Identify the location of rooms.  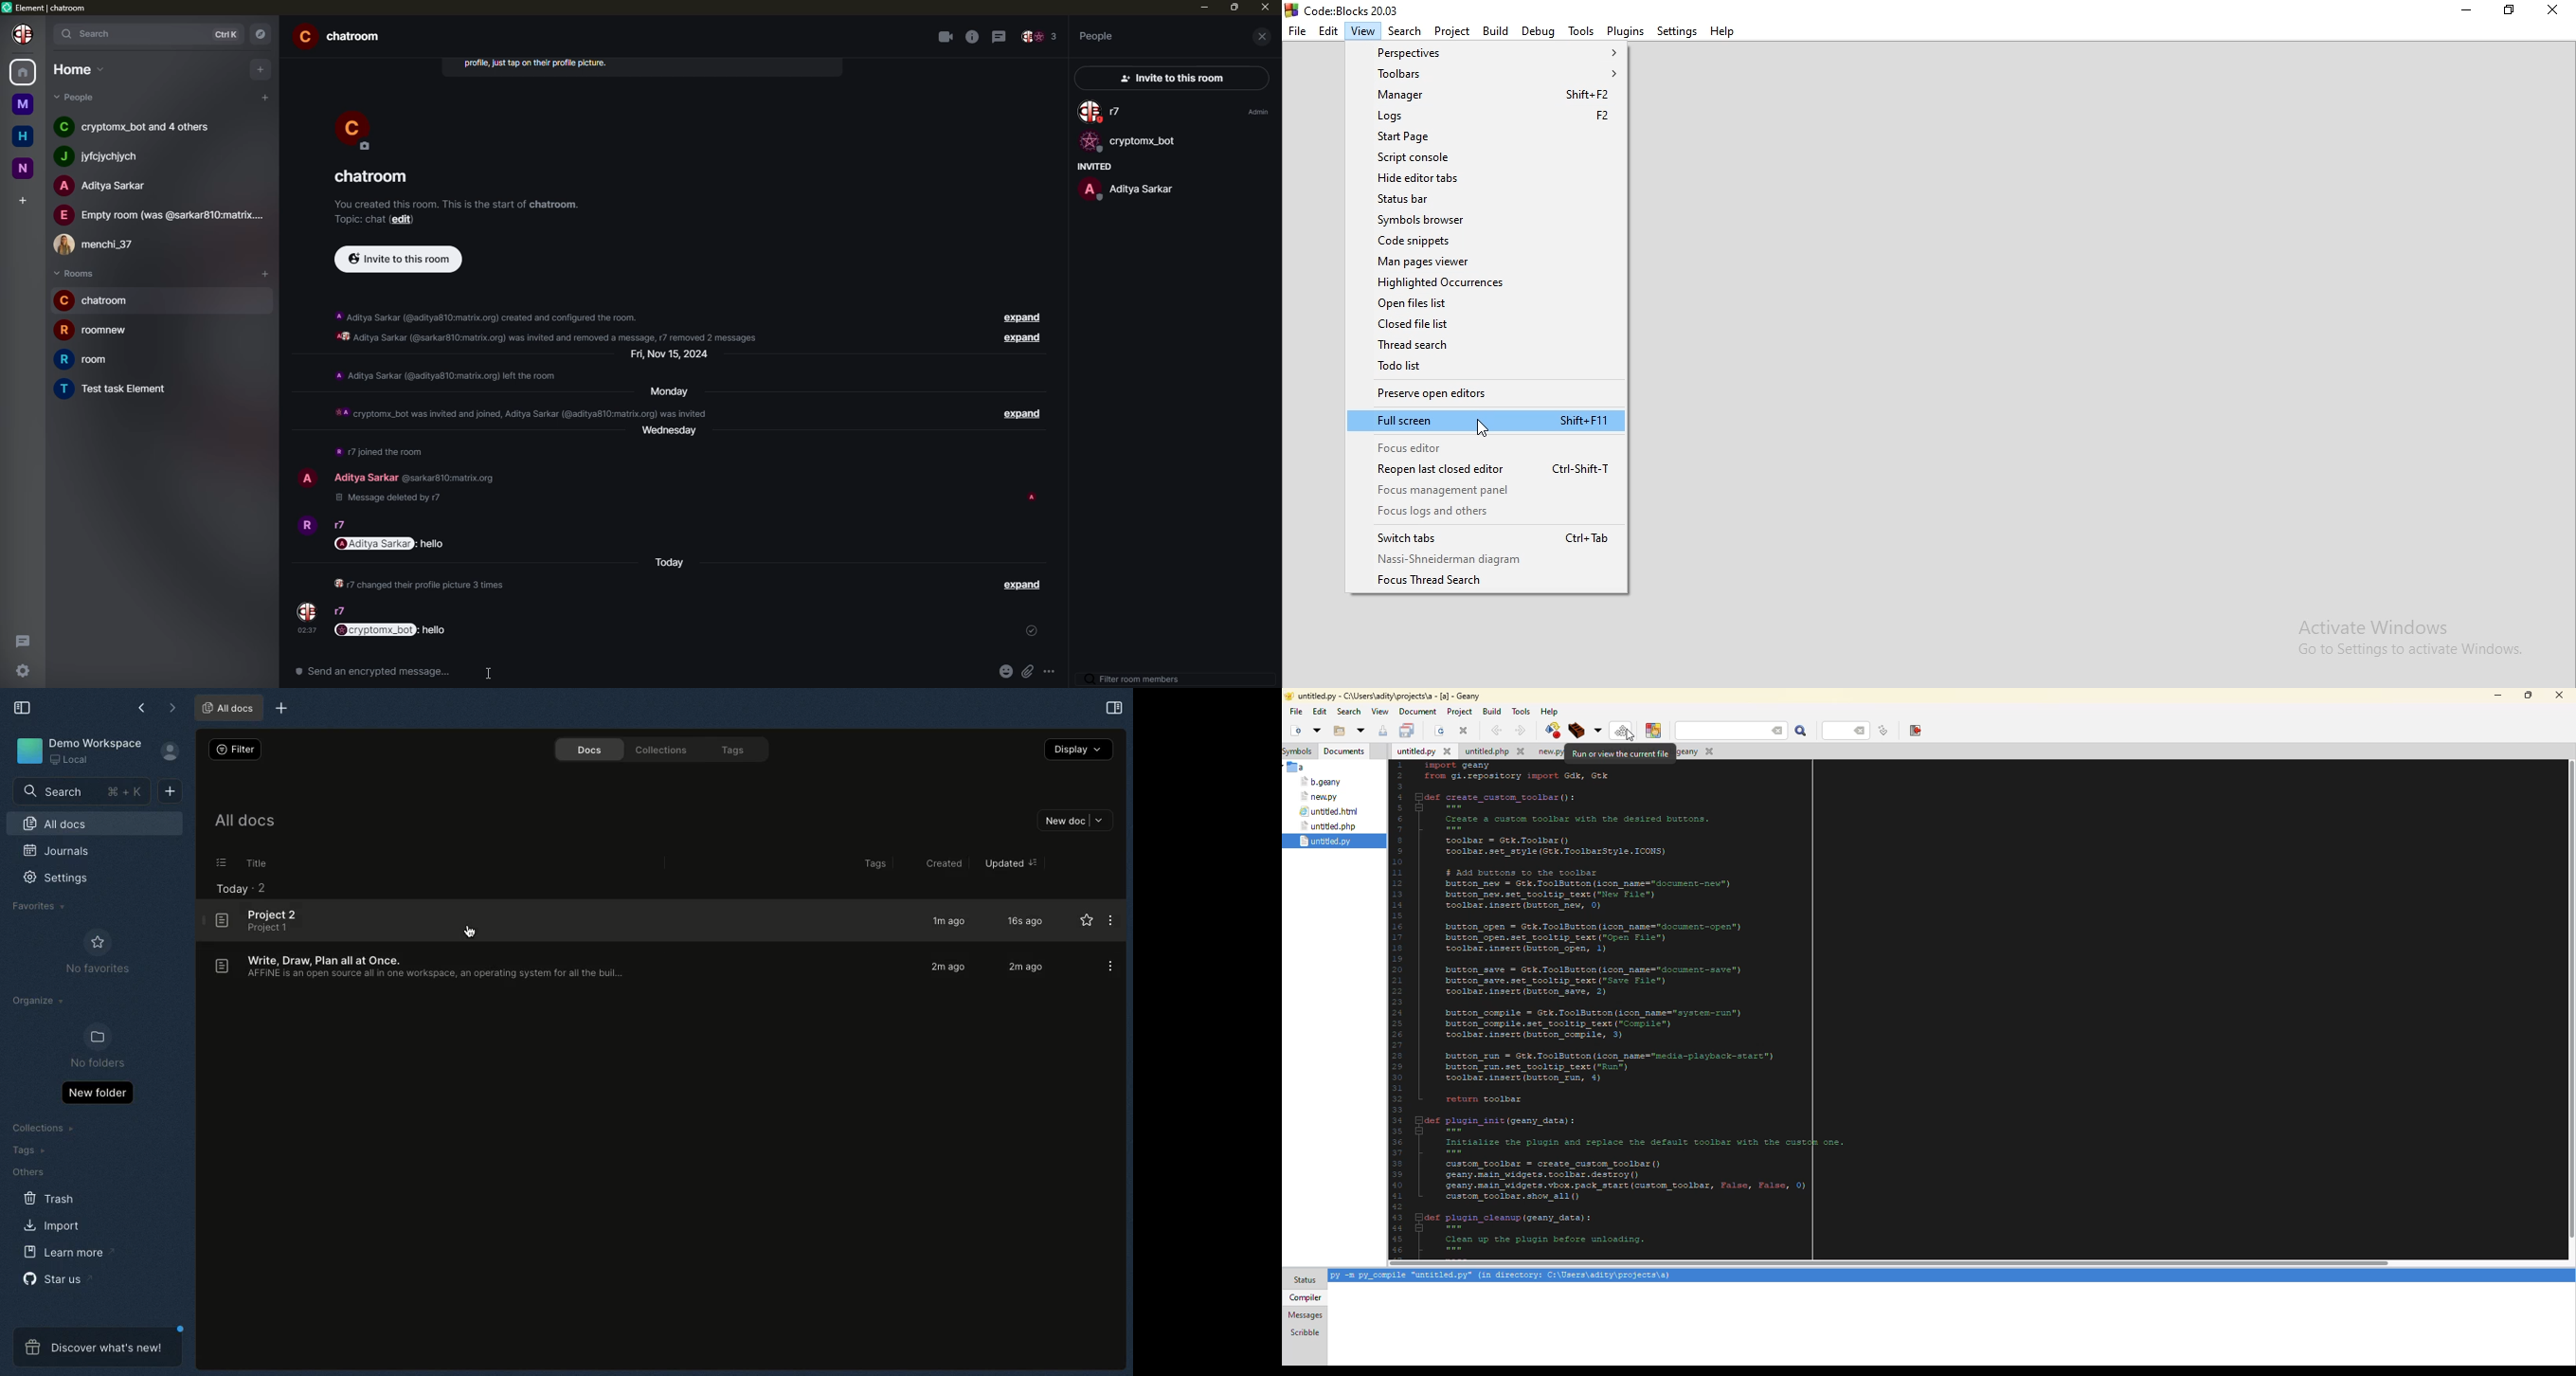
(75, 274).